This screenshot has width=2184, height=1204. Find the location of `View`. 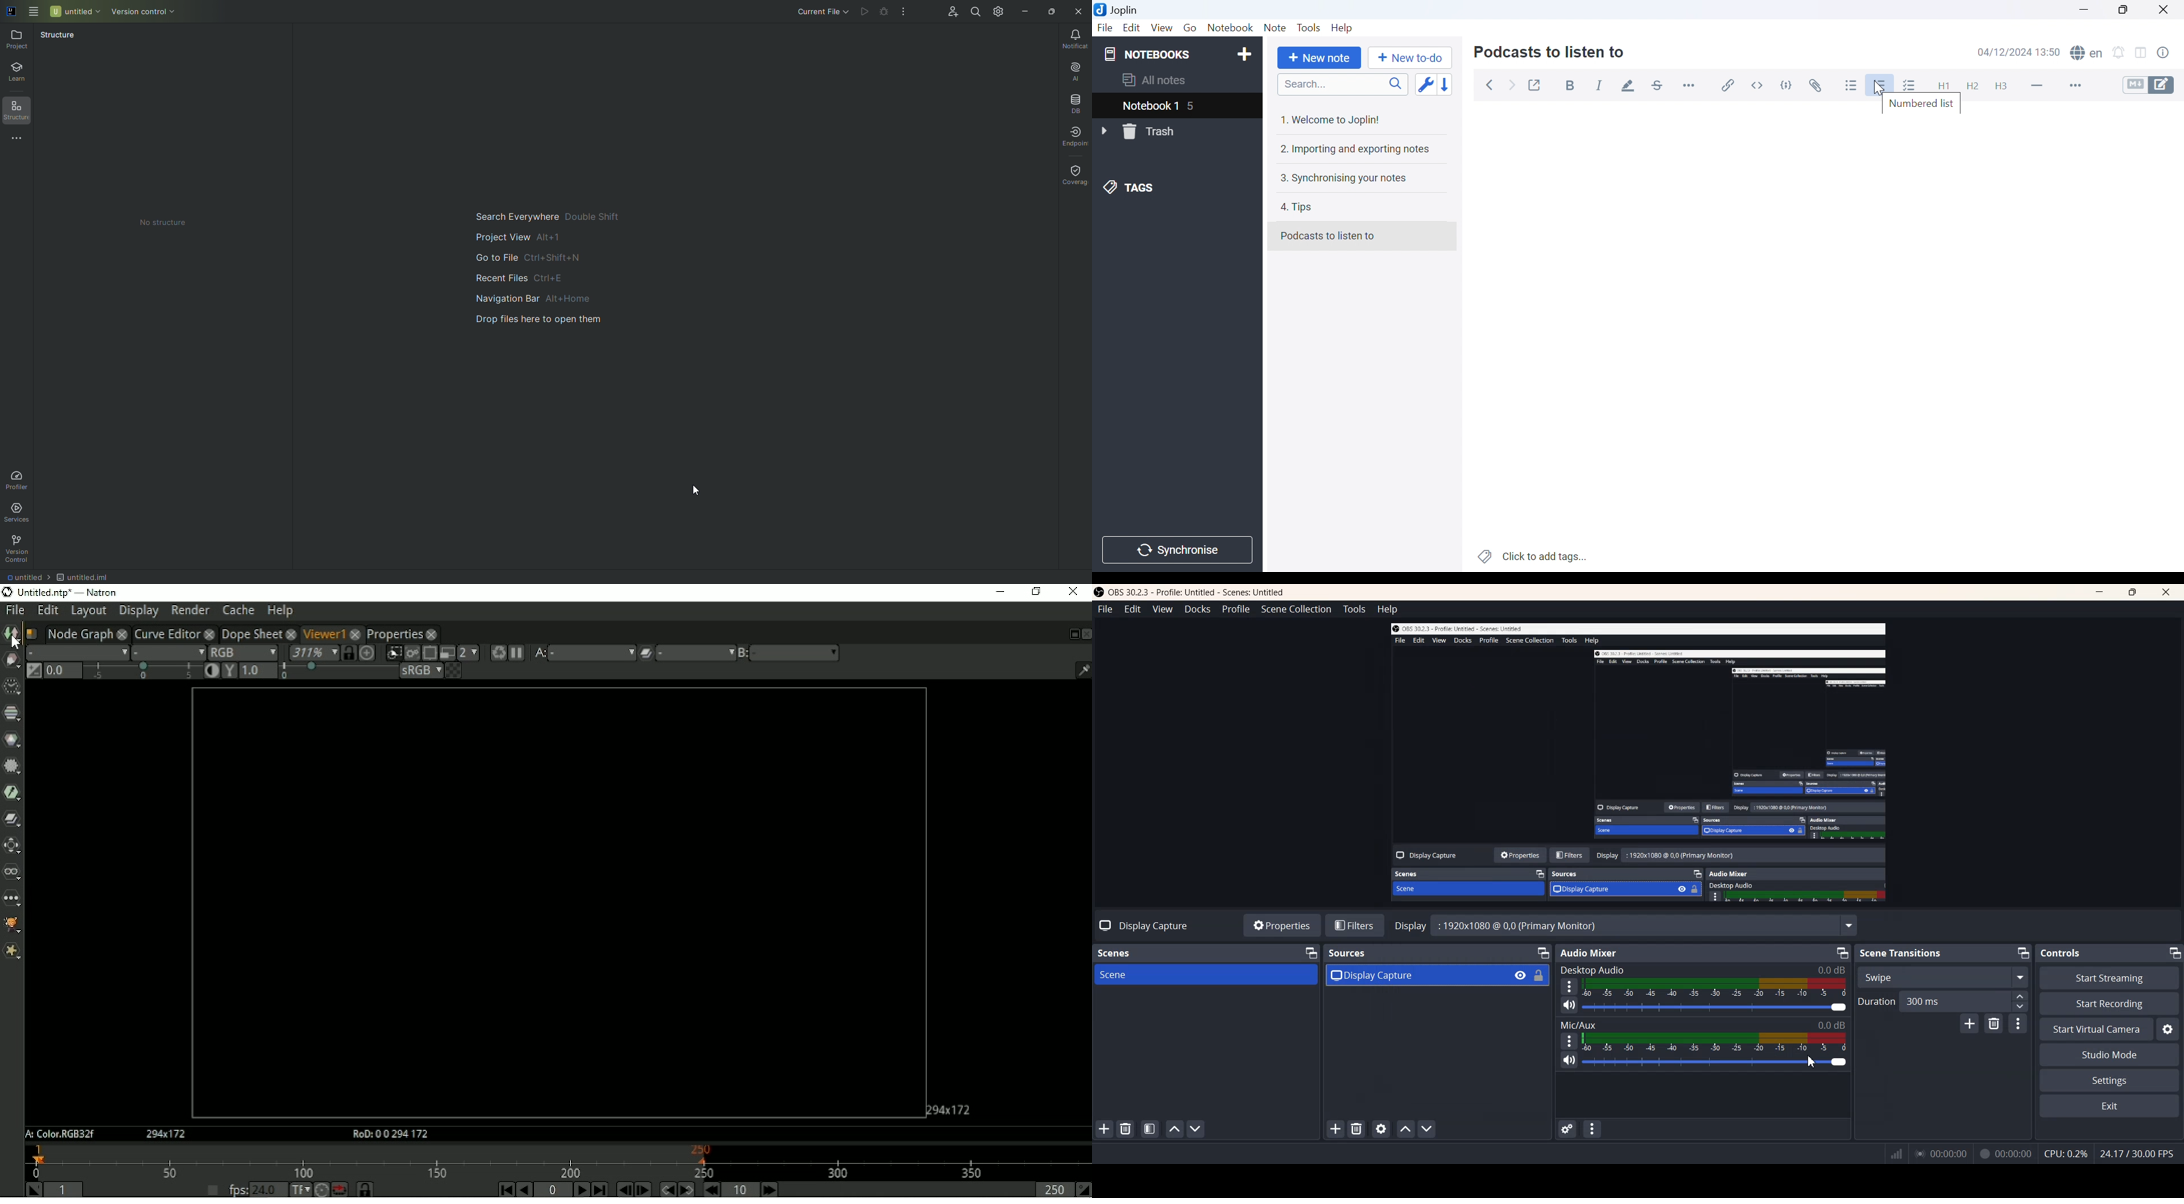

View is located at coordinates (1162, 27).